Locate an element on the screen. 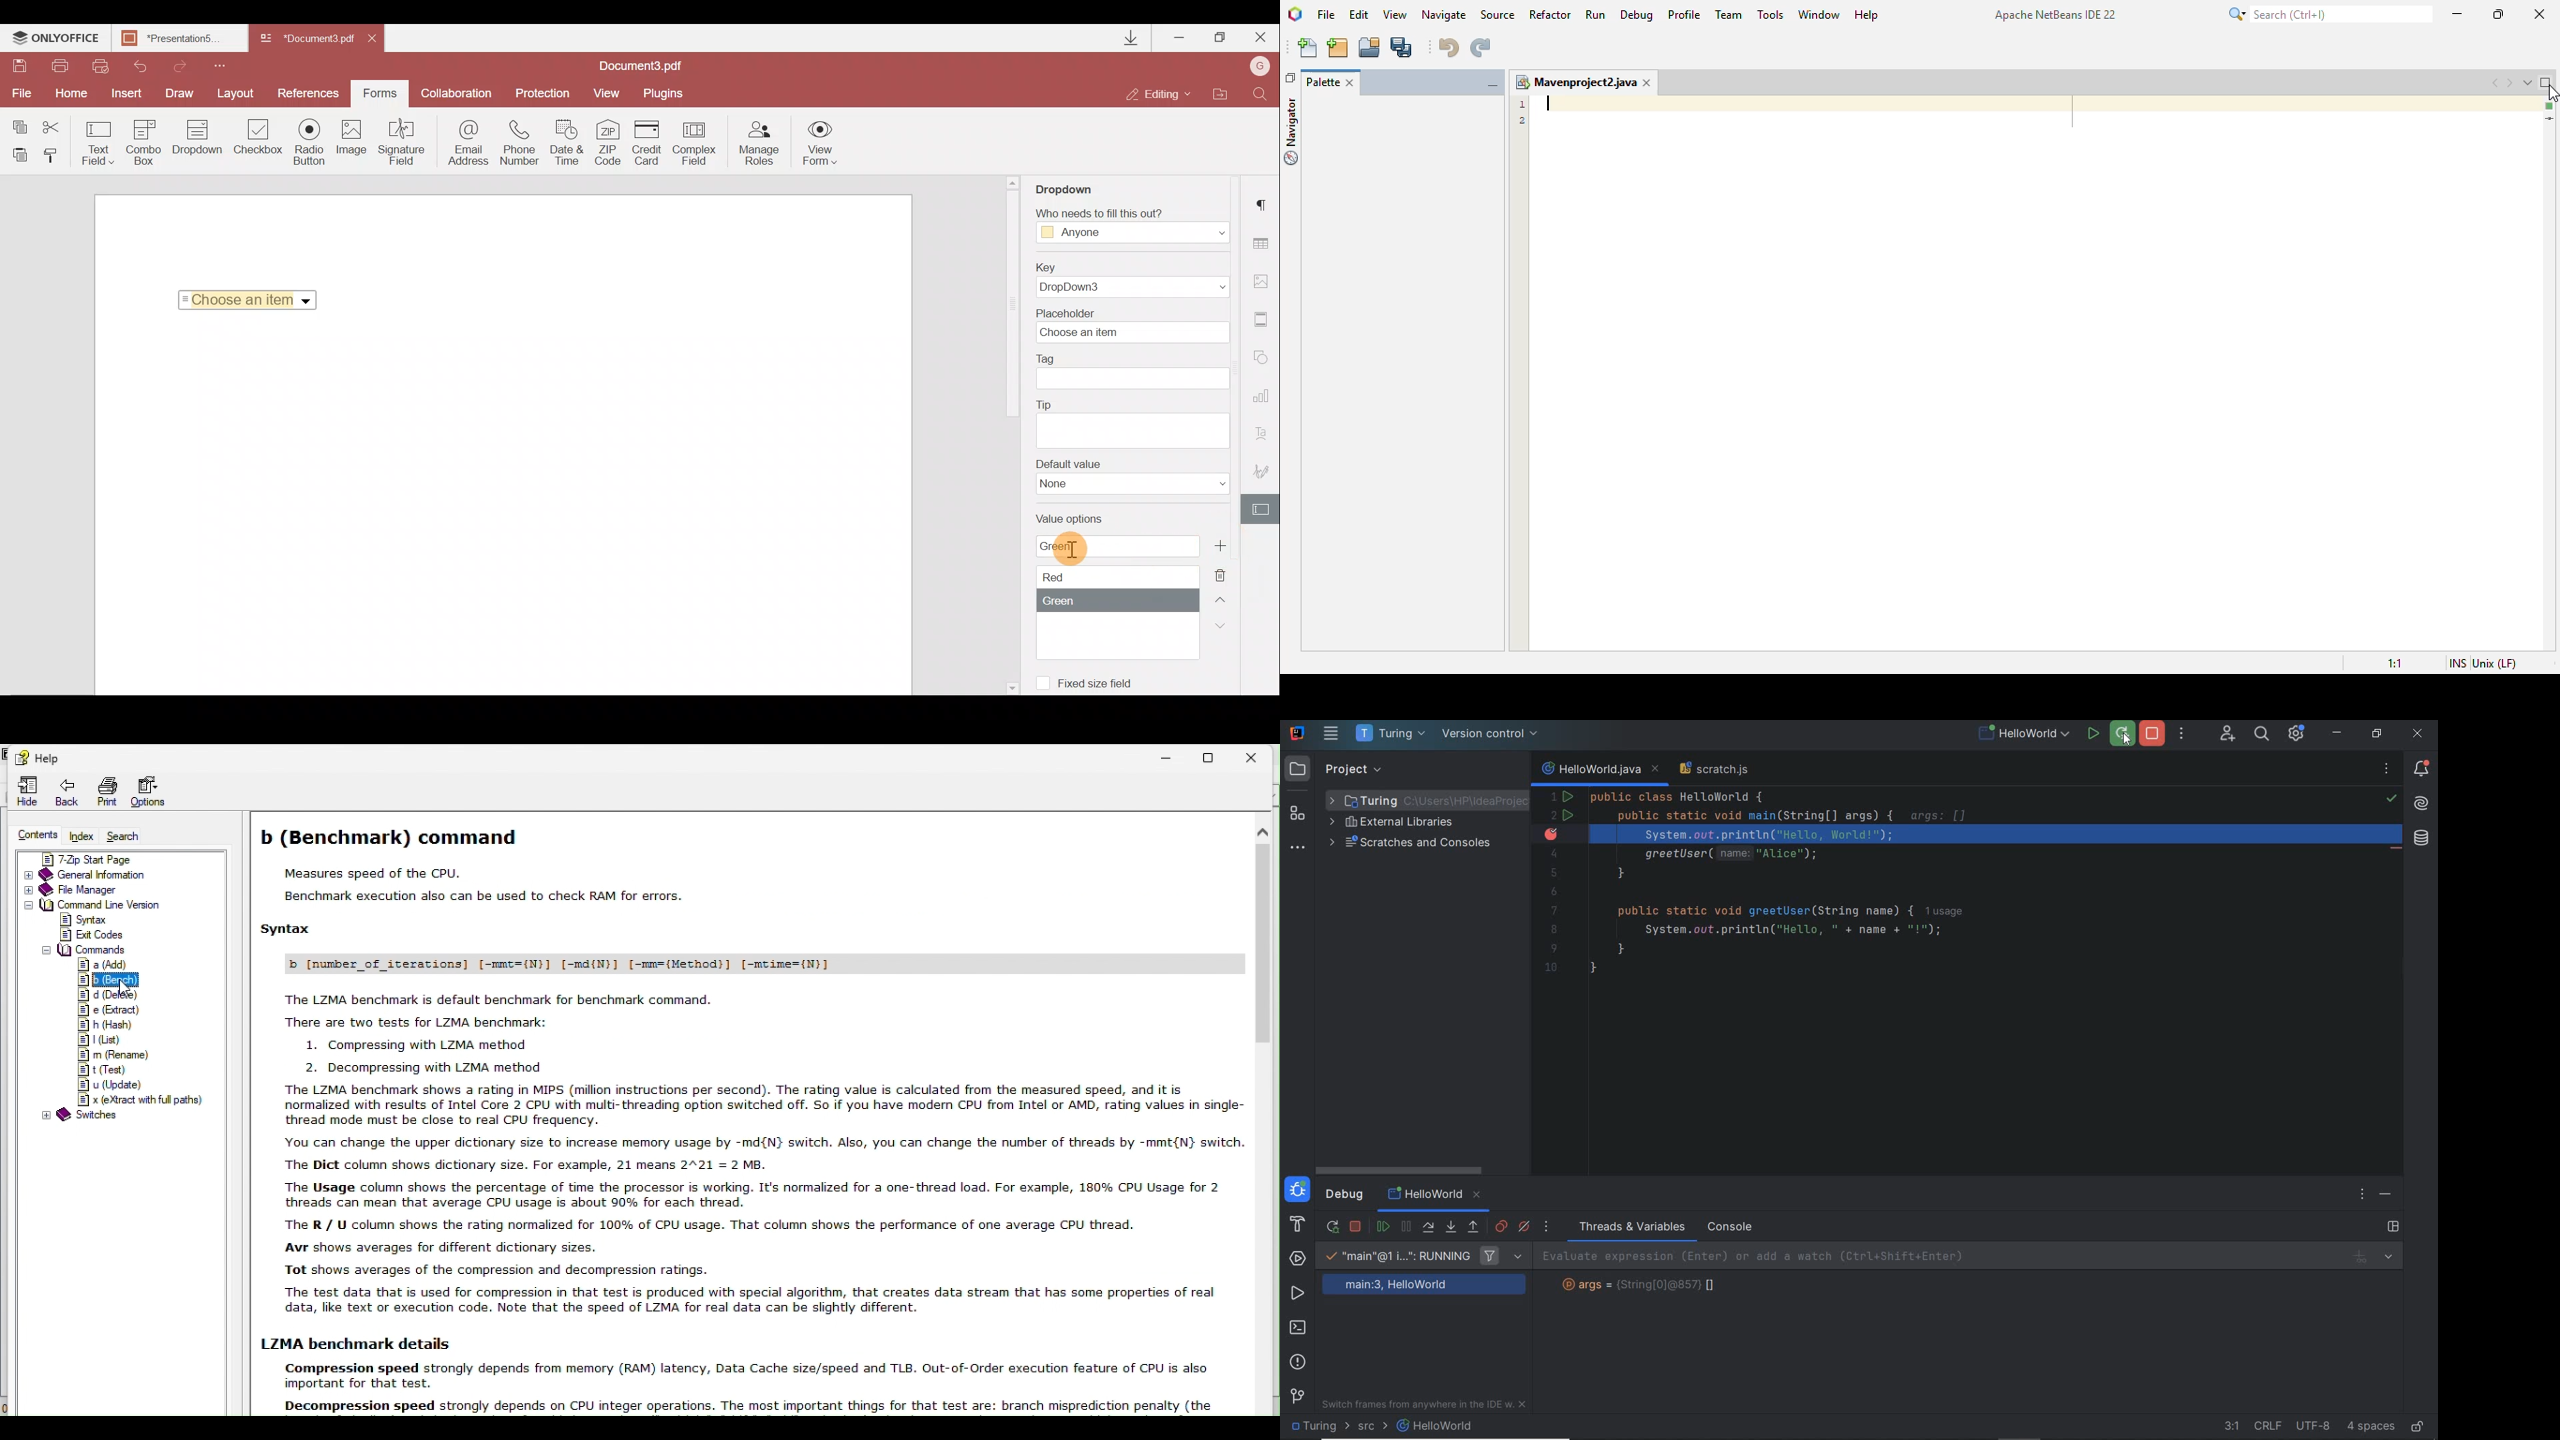 The height and width of the screenshot is (1456, 2576). stop is located at coordinates (2154, 735).